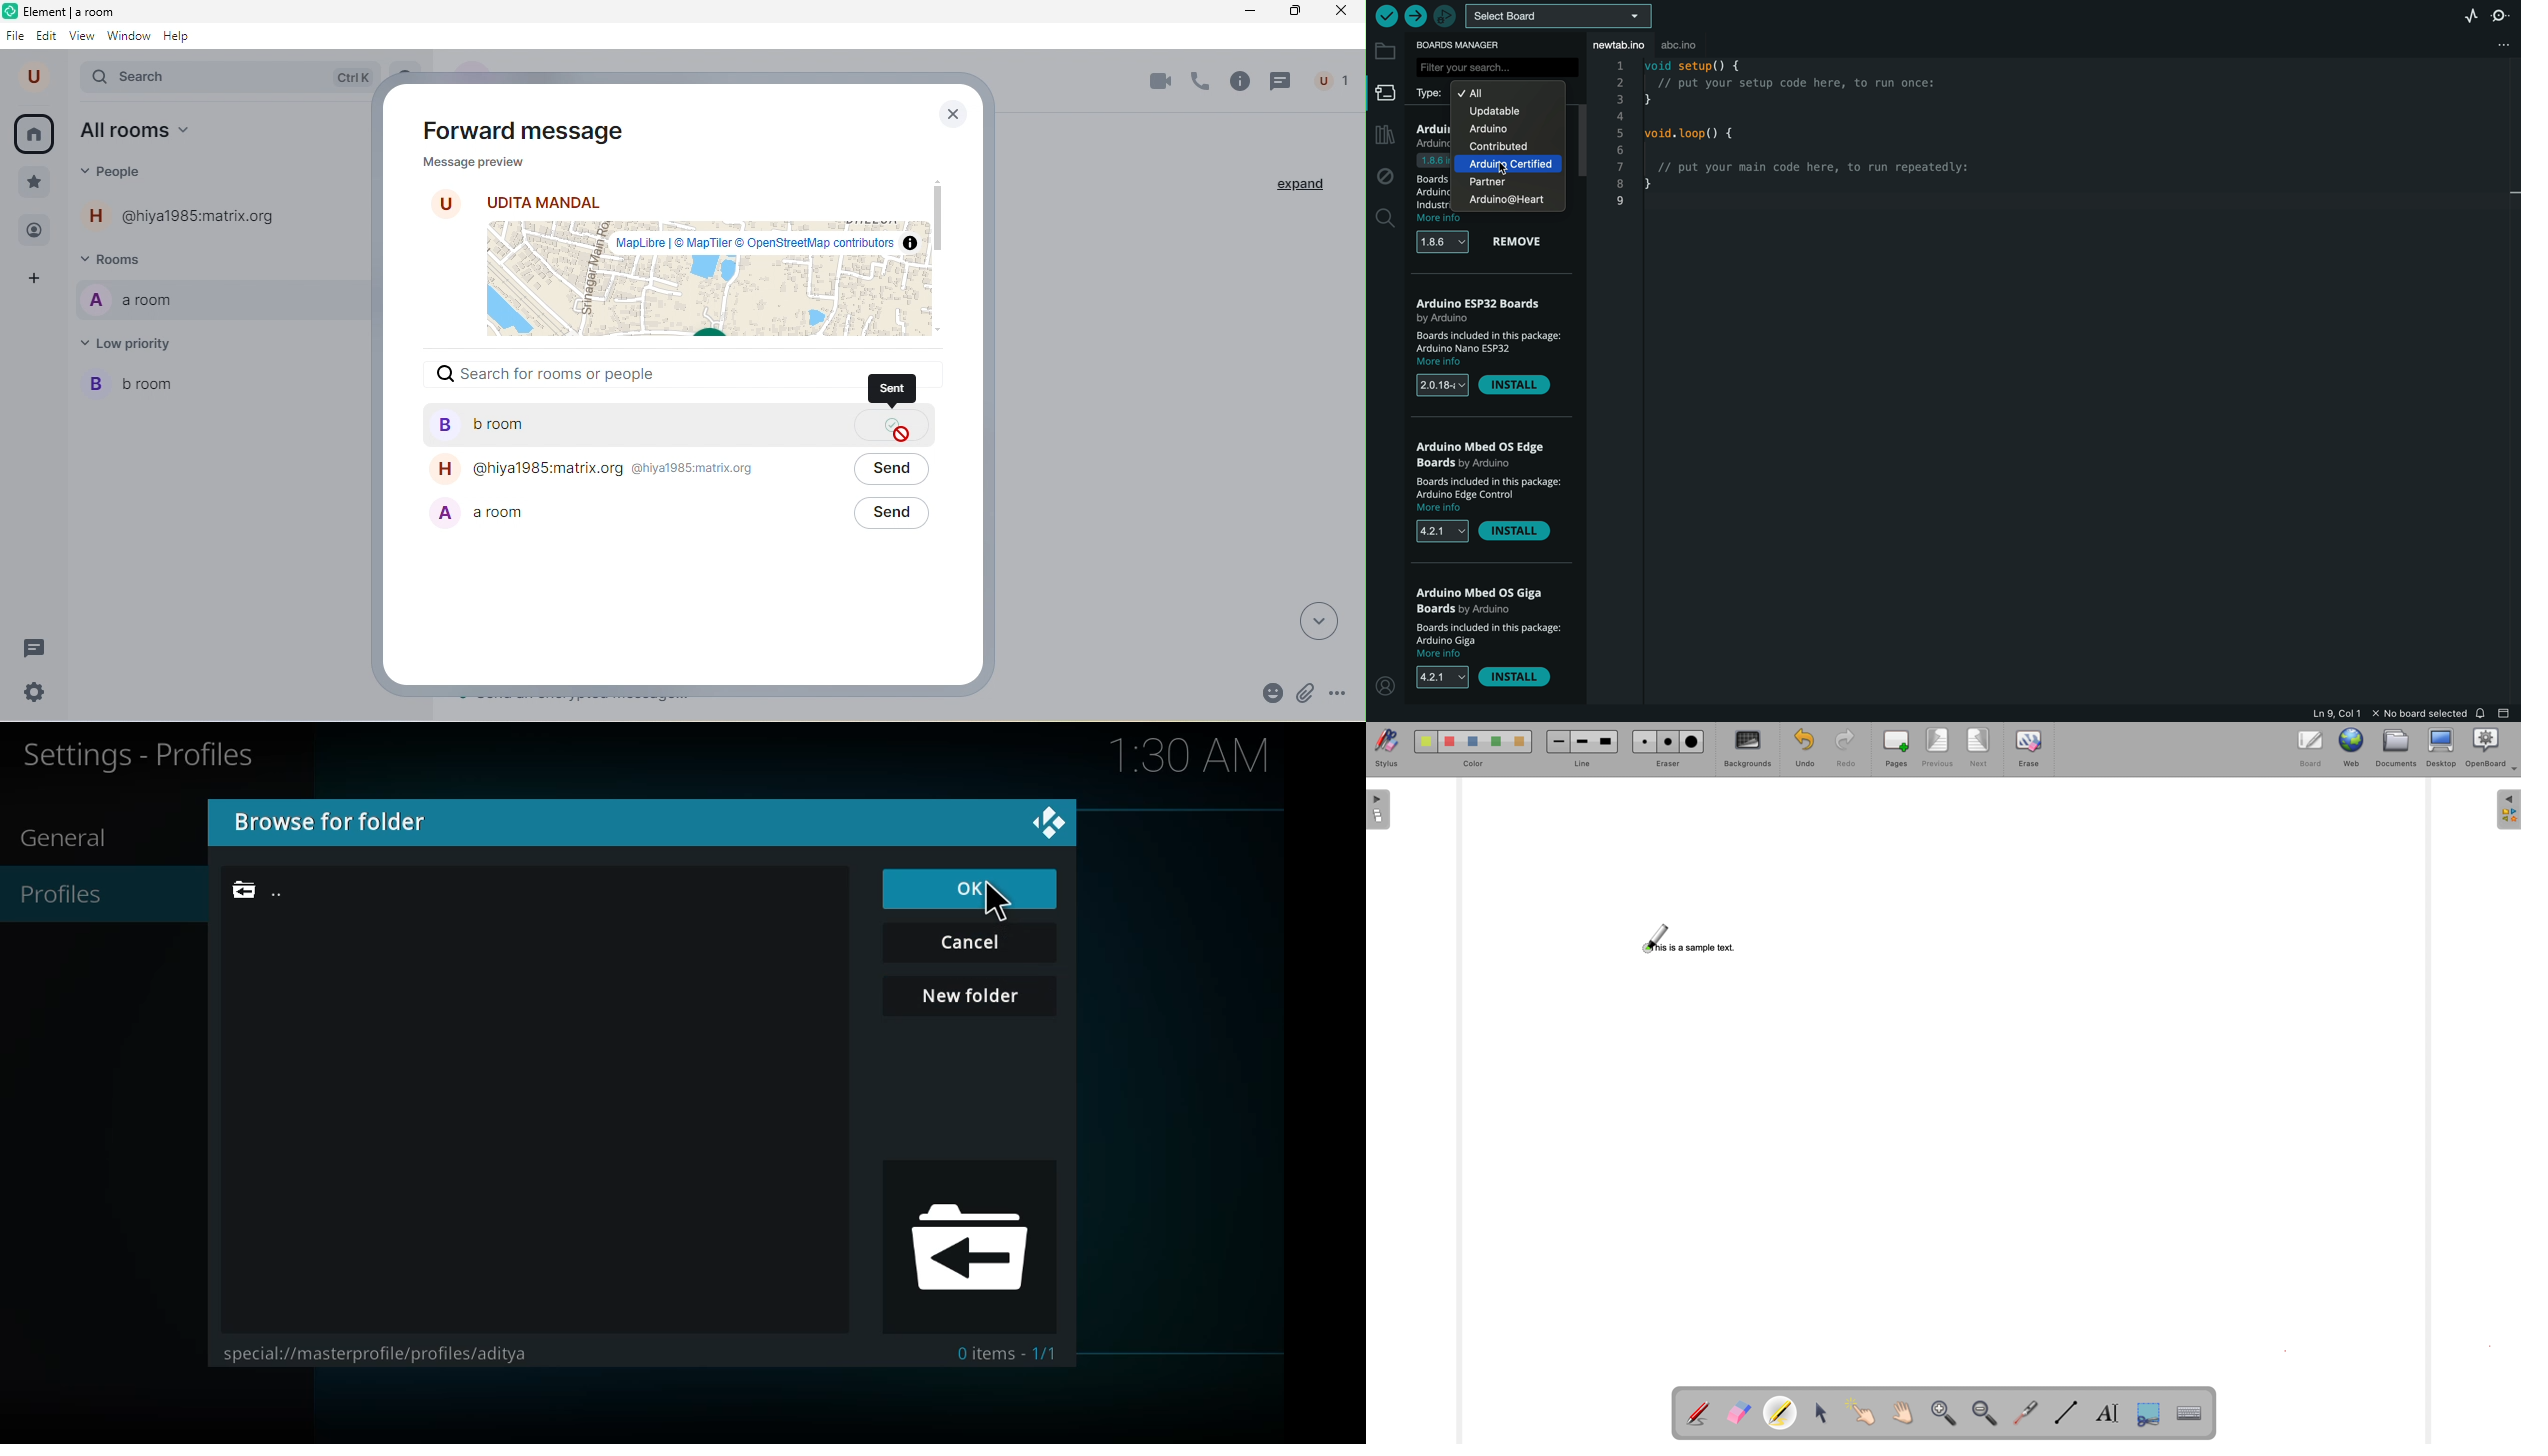 Image resolution: width=2548 pixels, height=1456 pixels. I want to click on Large line, so click(1607, 741).